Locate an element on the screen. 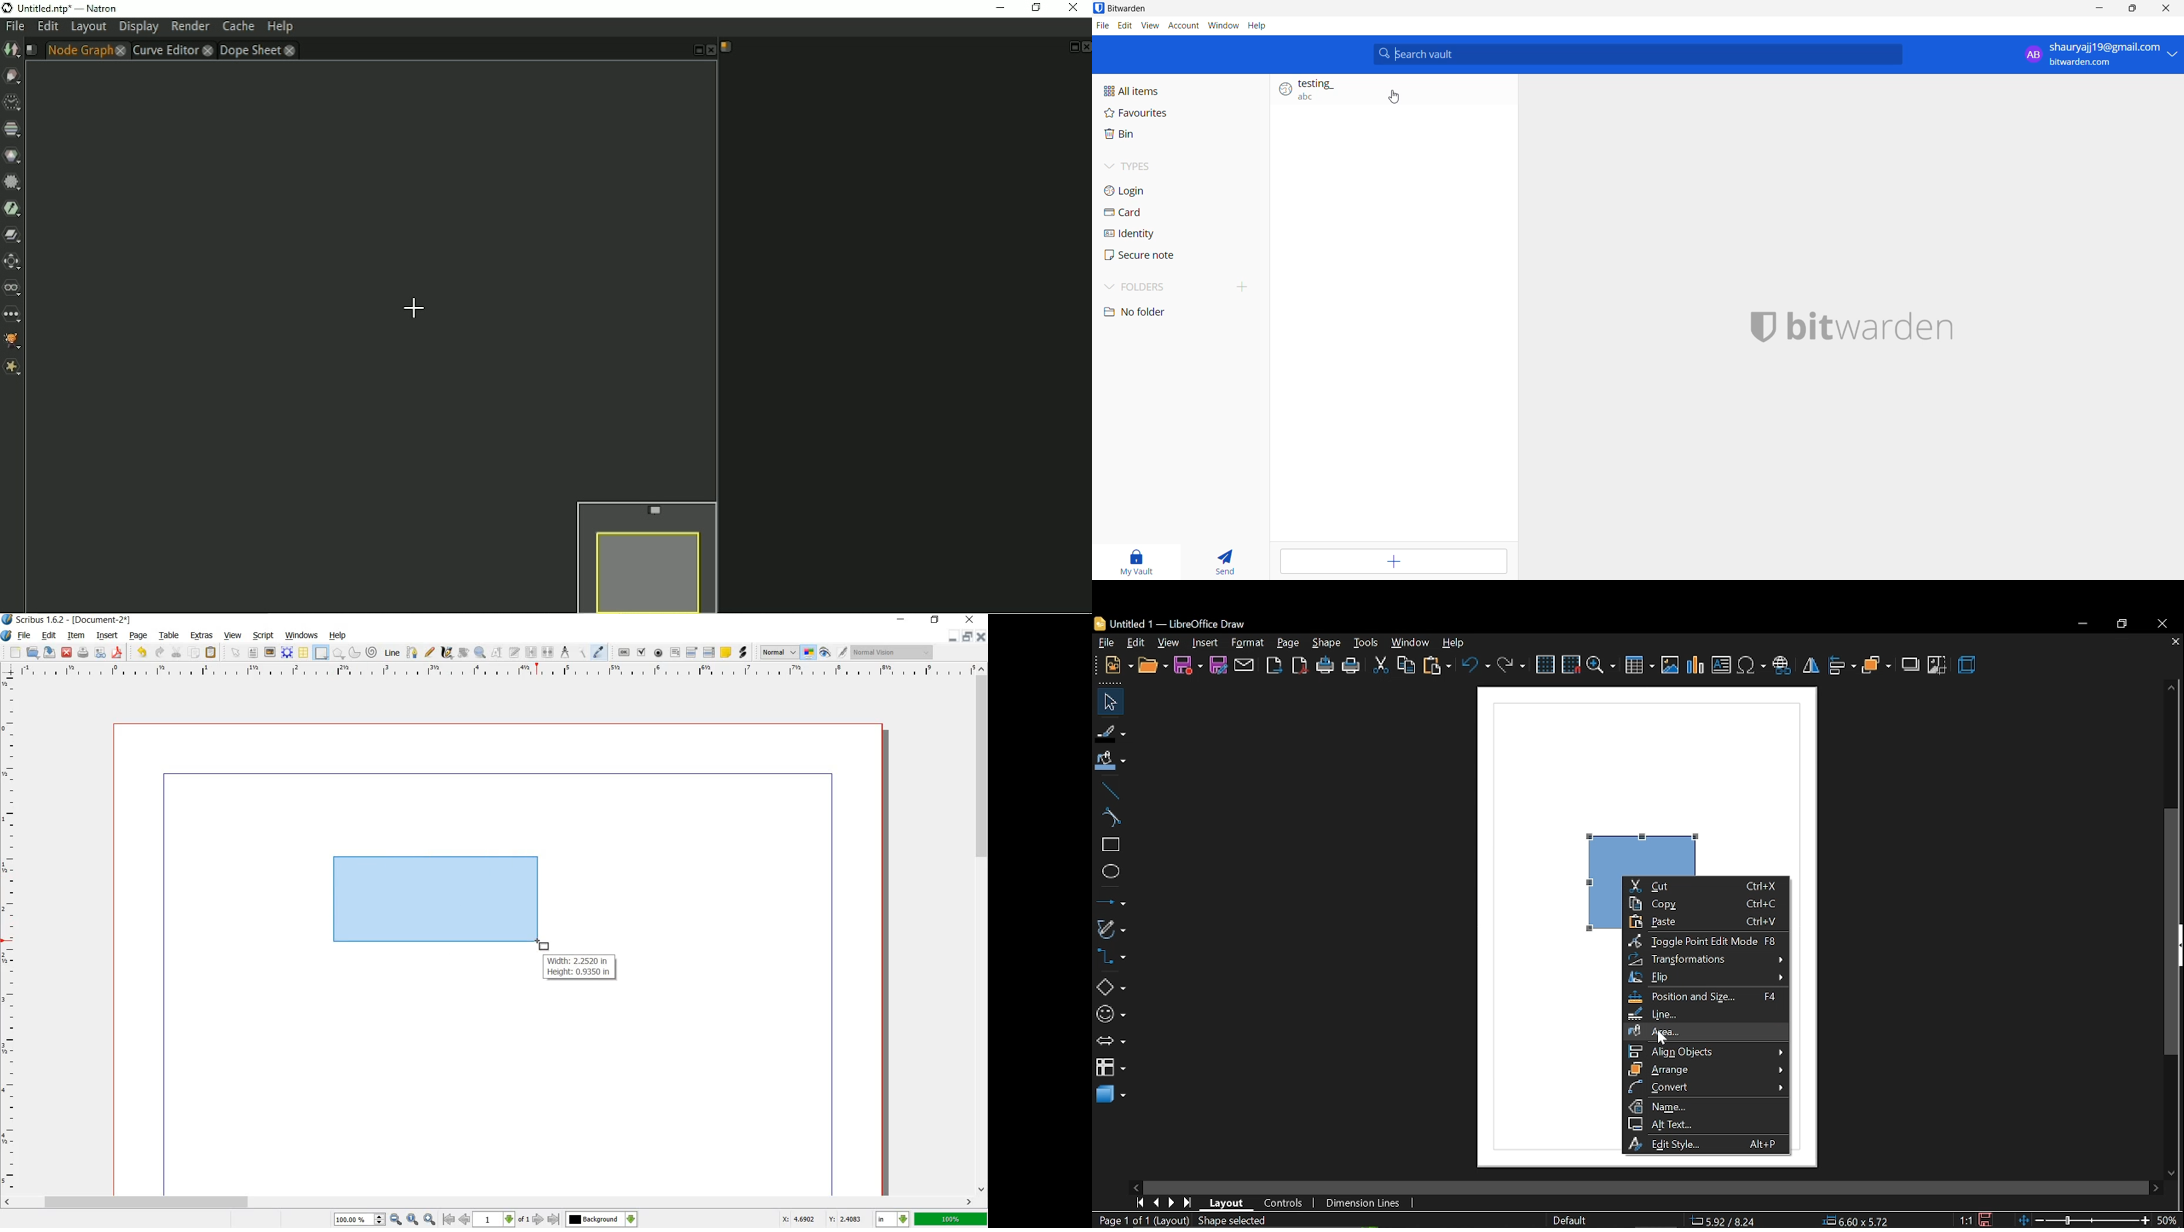 This screenshot has height=1232, width=2184. select is located at coordinates (1110, 702).